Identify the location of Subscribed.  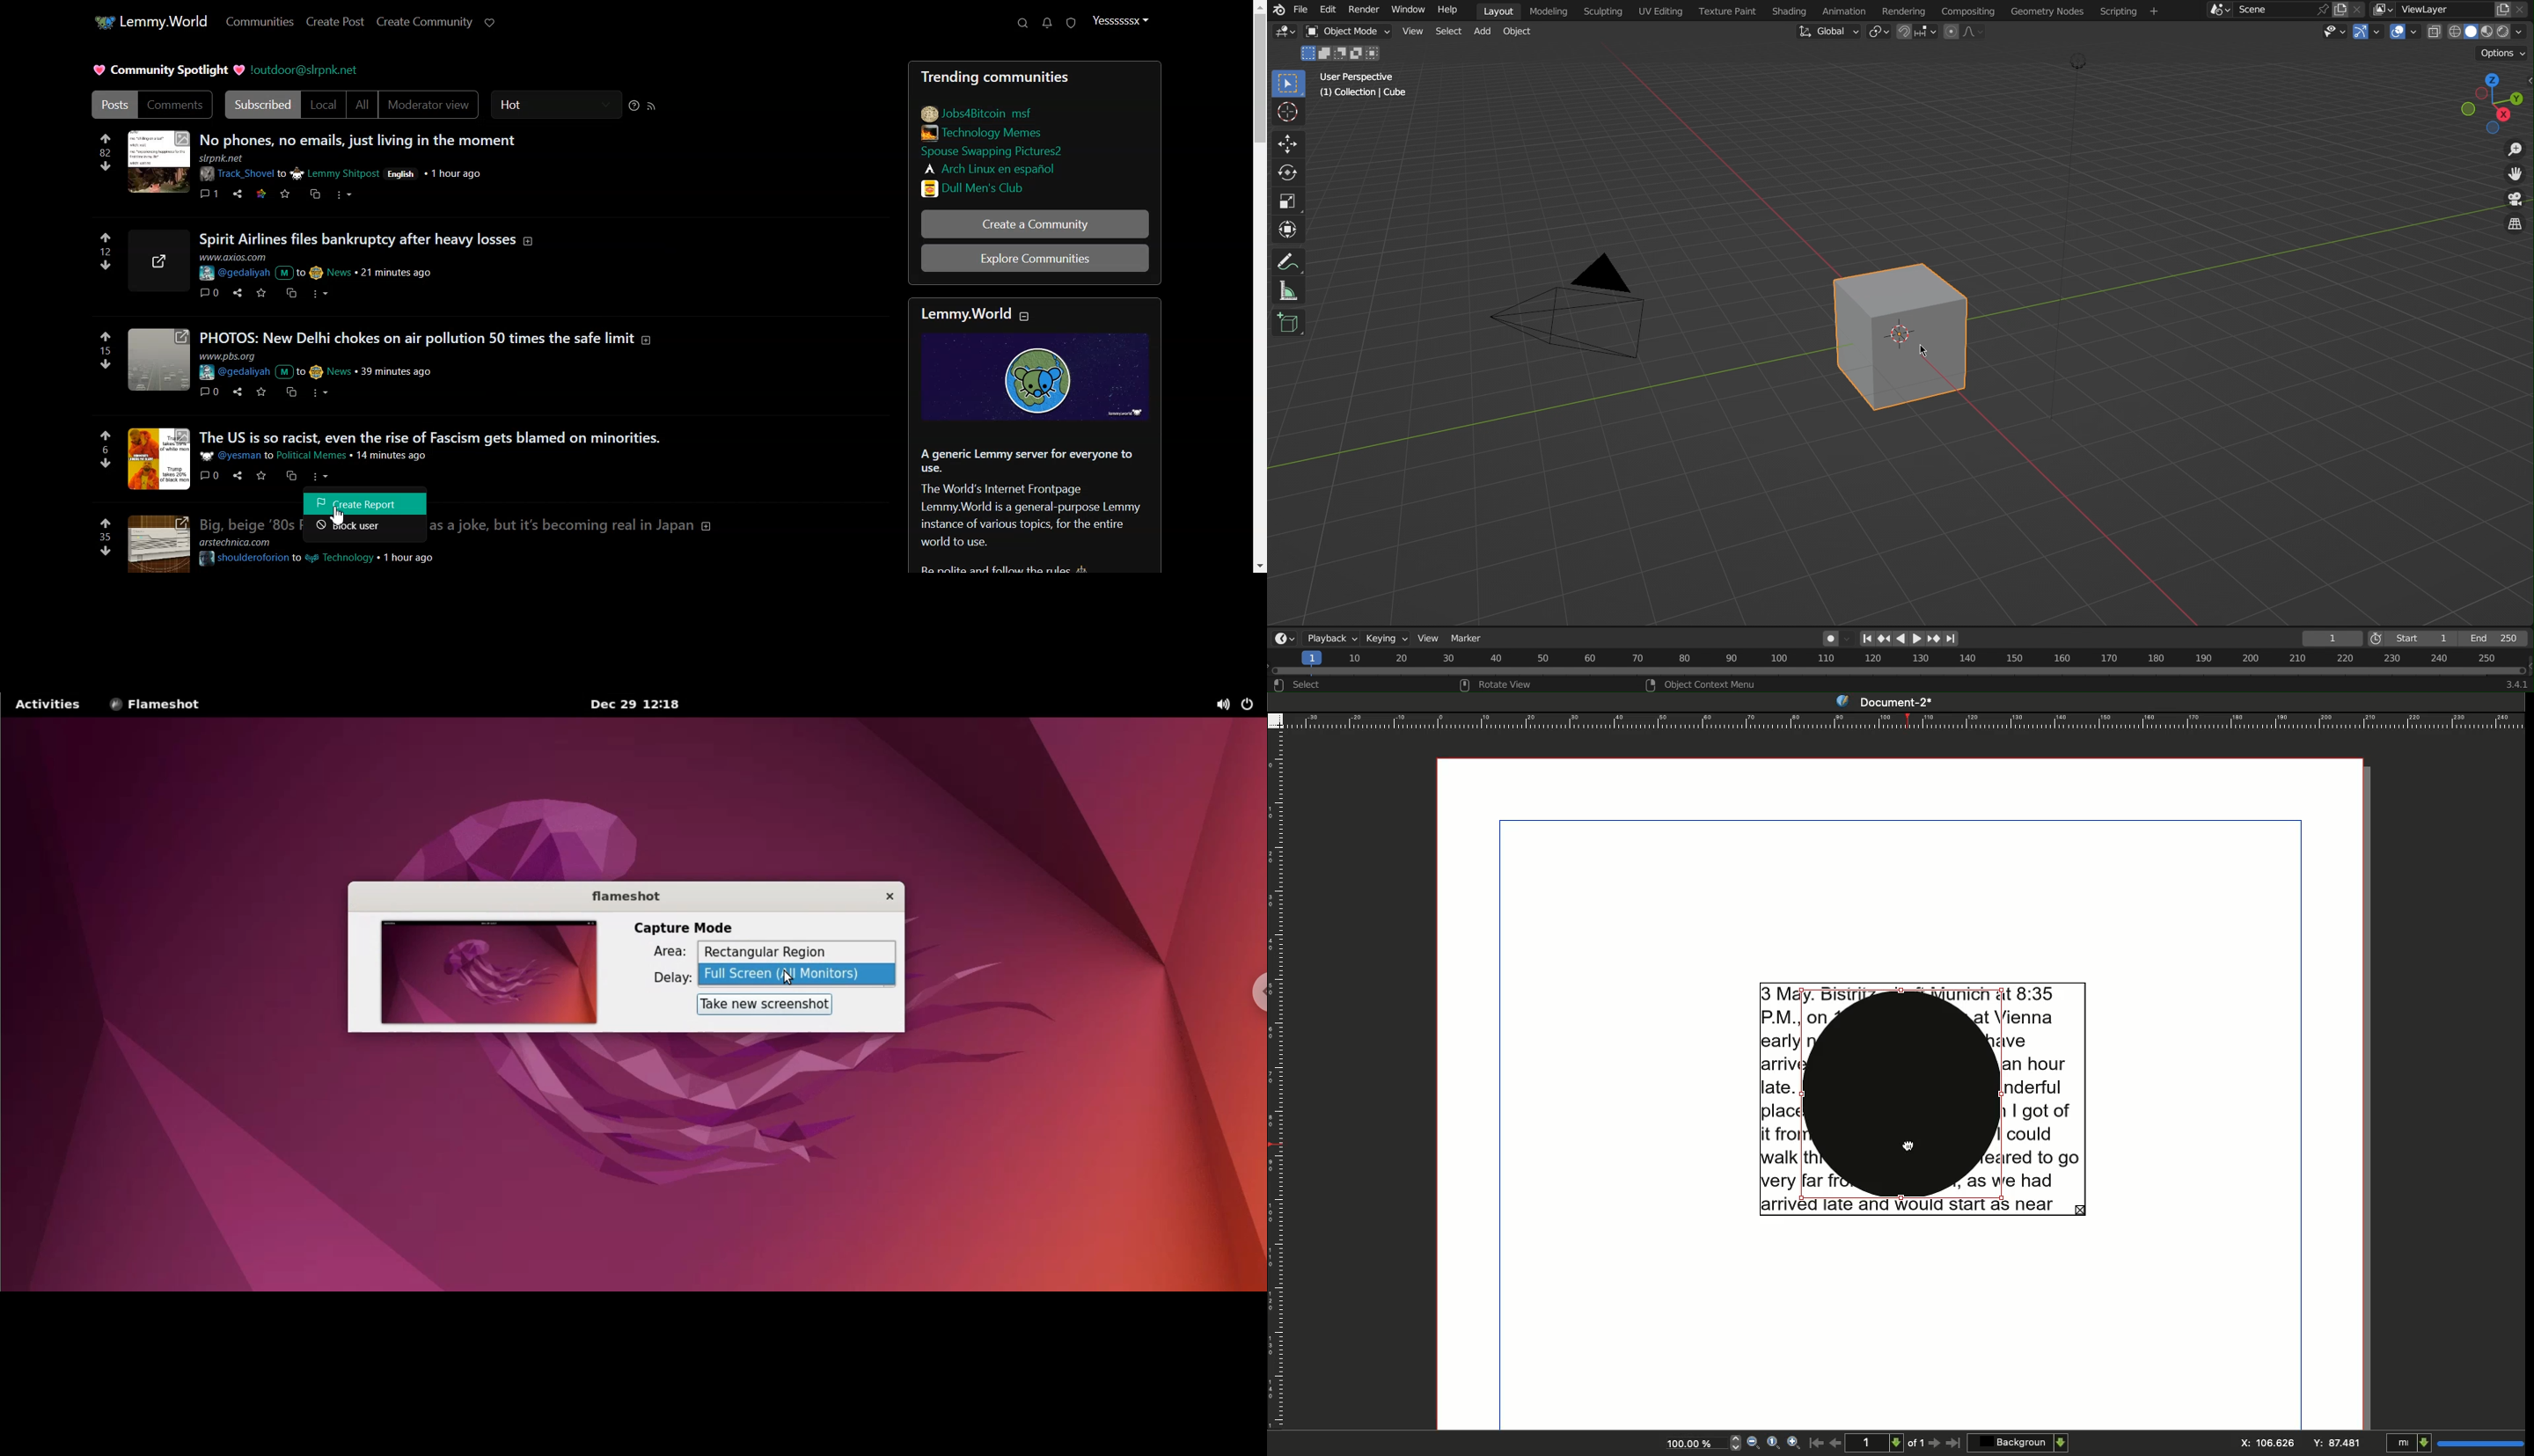
(260, 105).